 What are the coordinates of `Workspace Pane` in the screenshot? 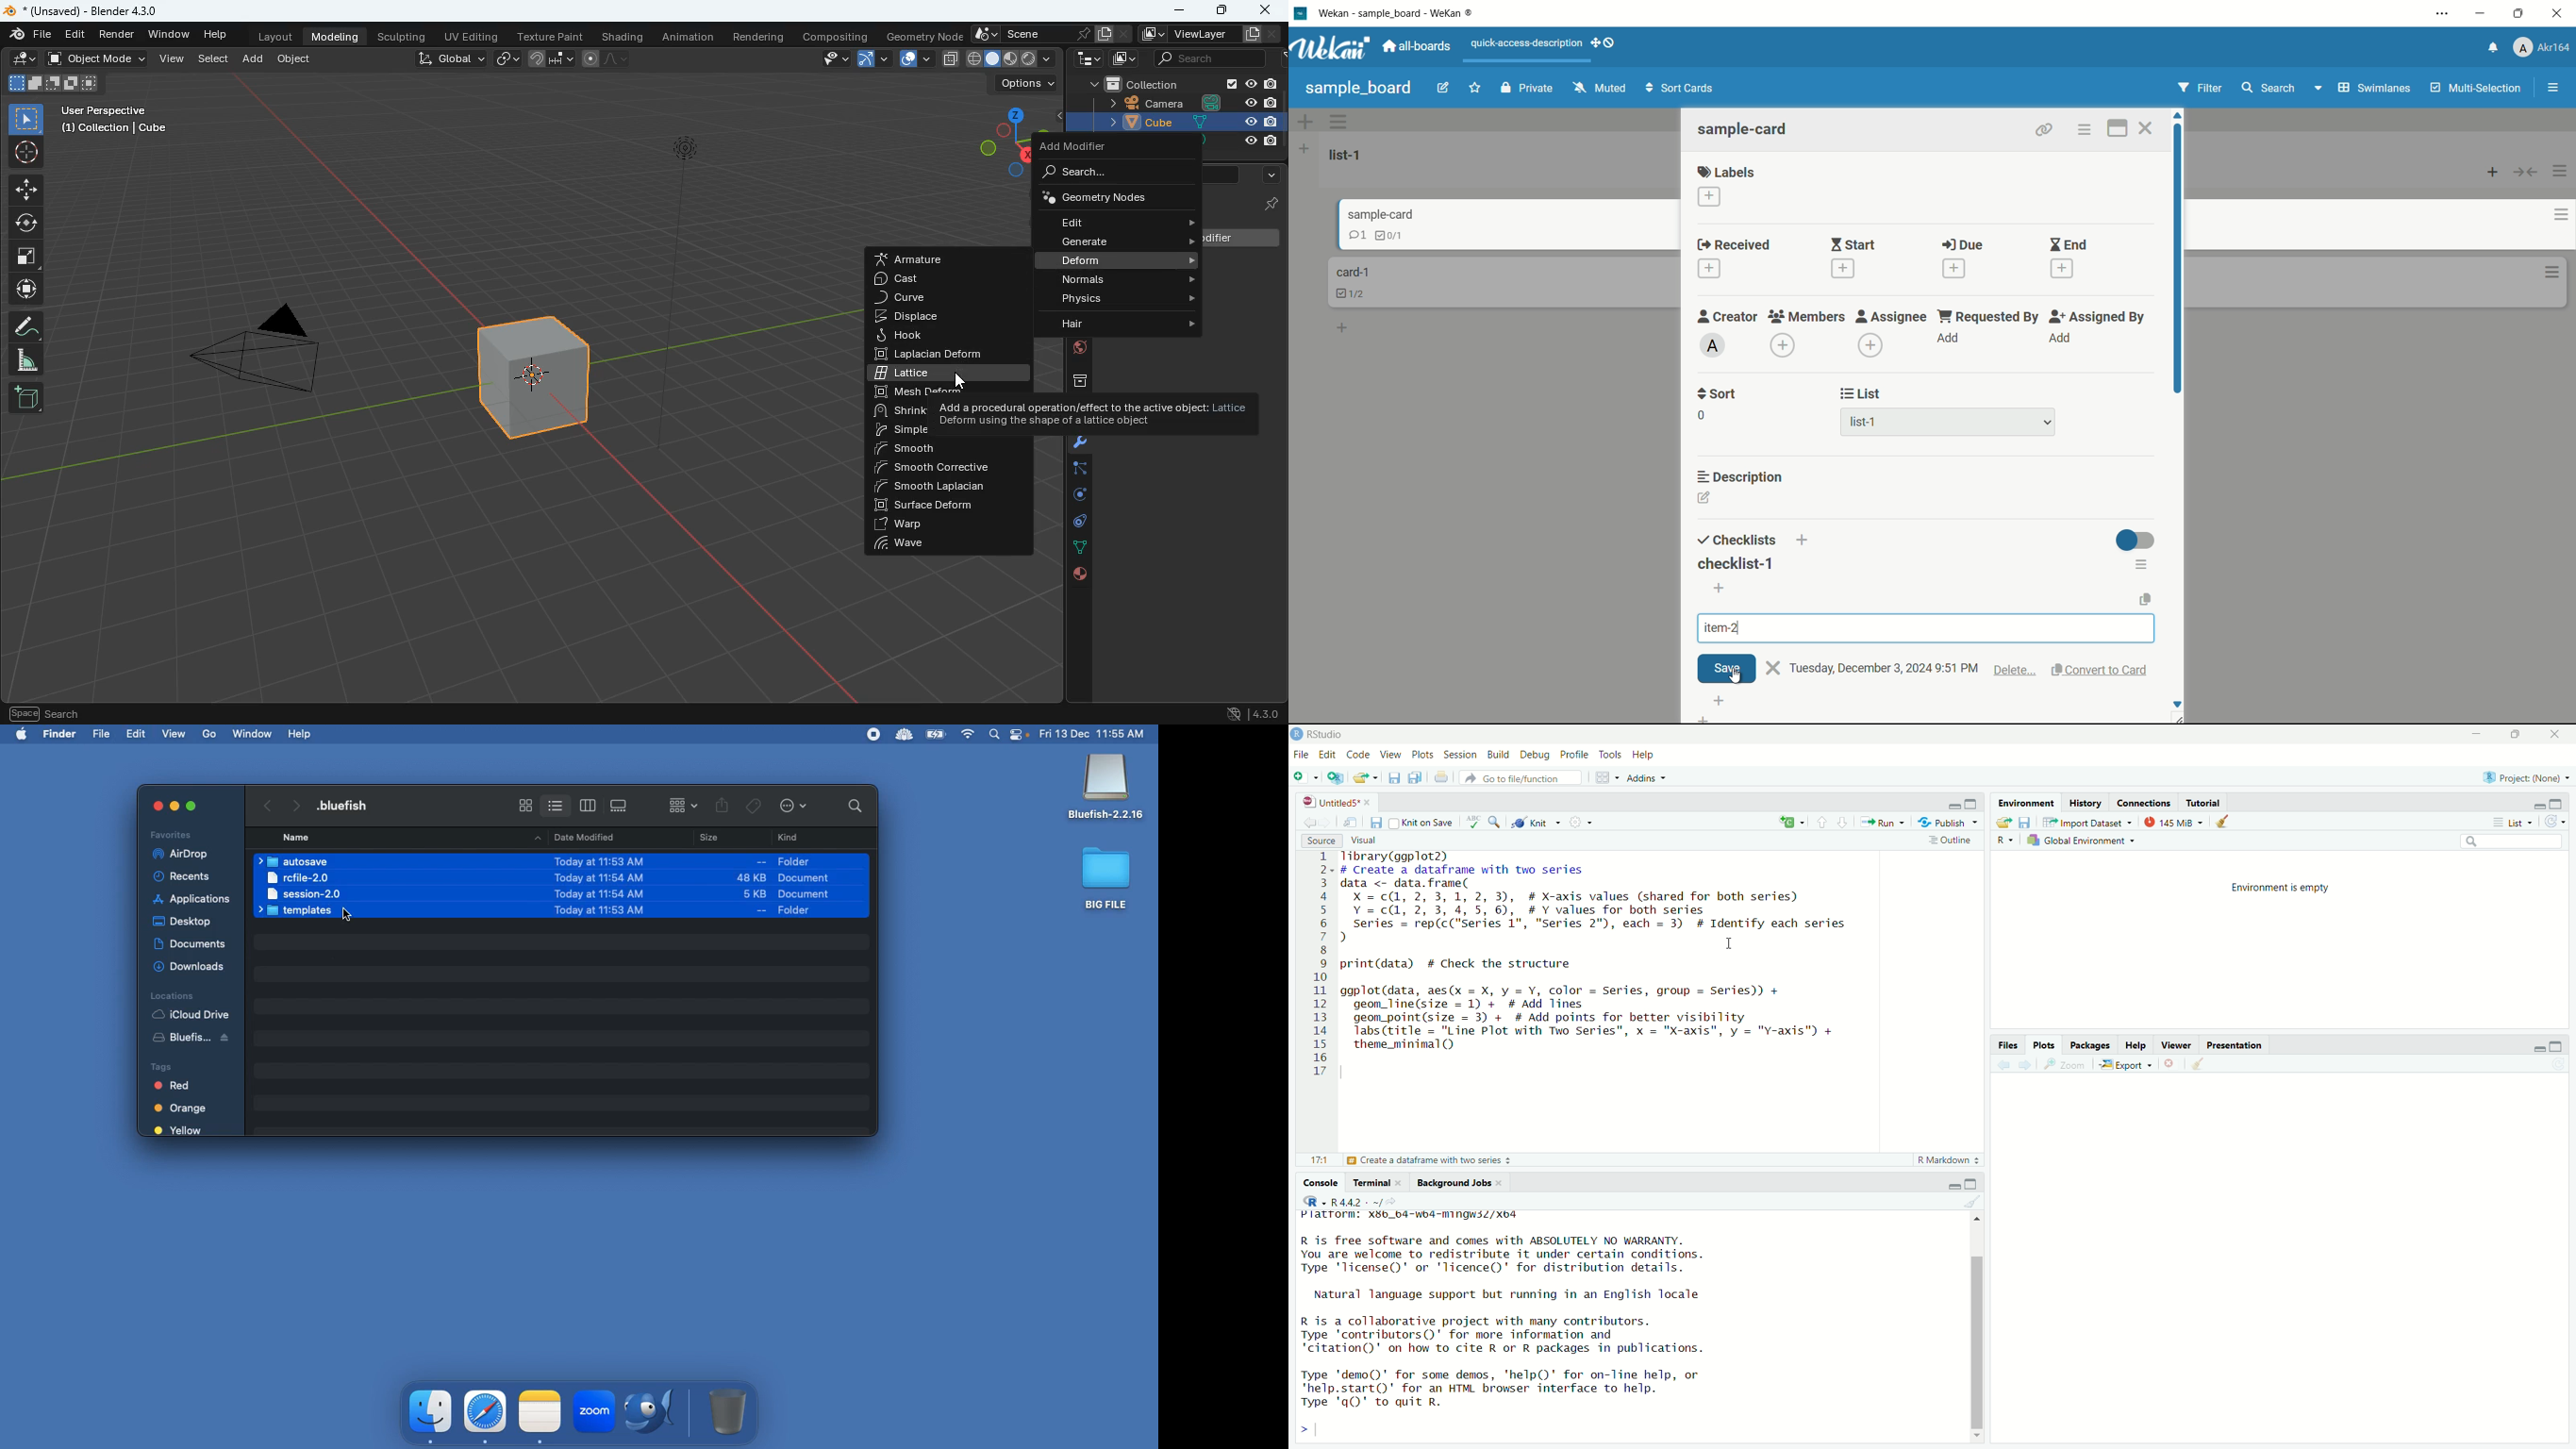 It's located at (1606, 778).